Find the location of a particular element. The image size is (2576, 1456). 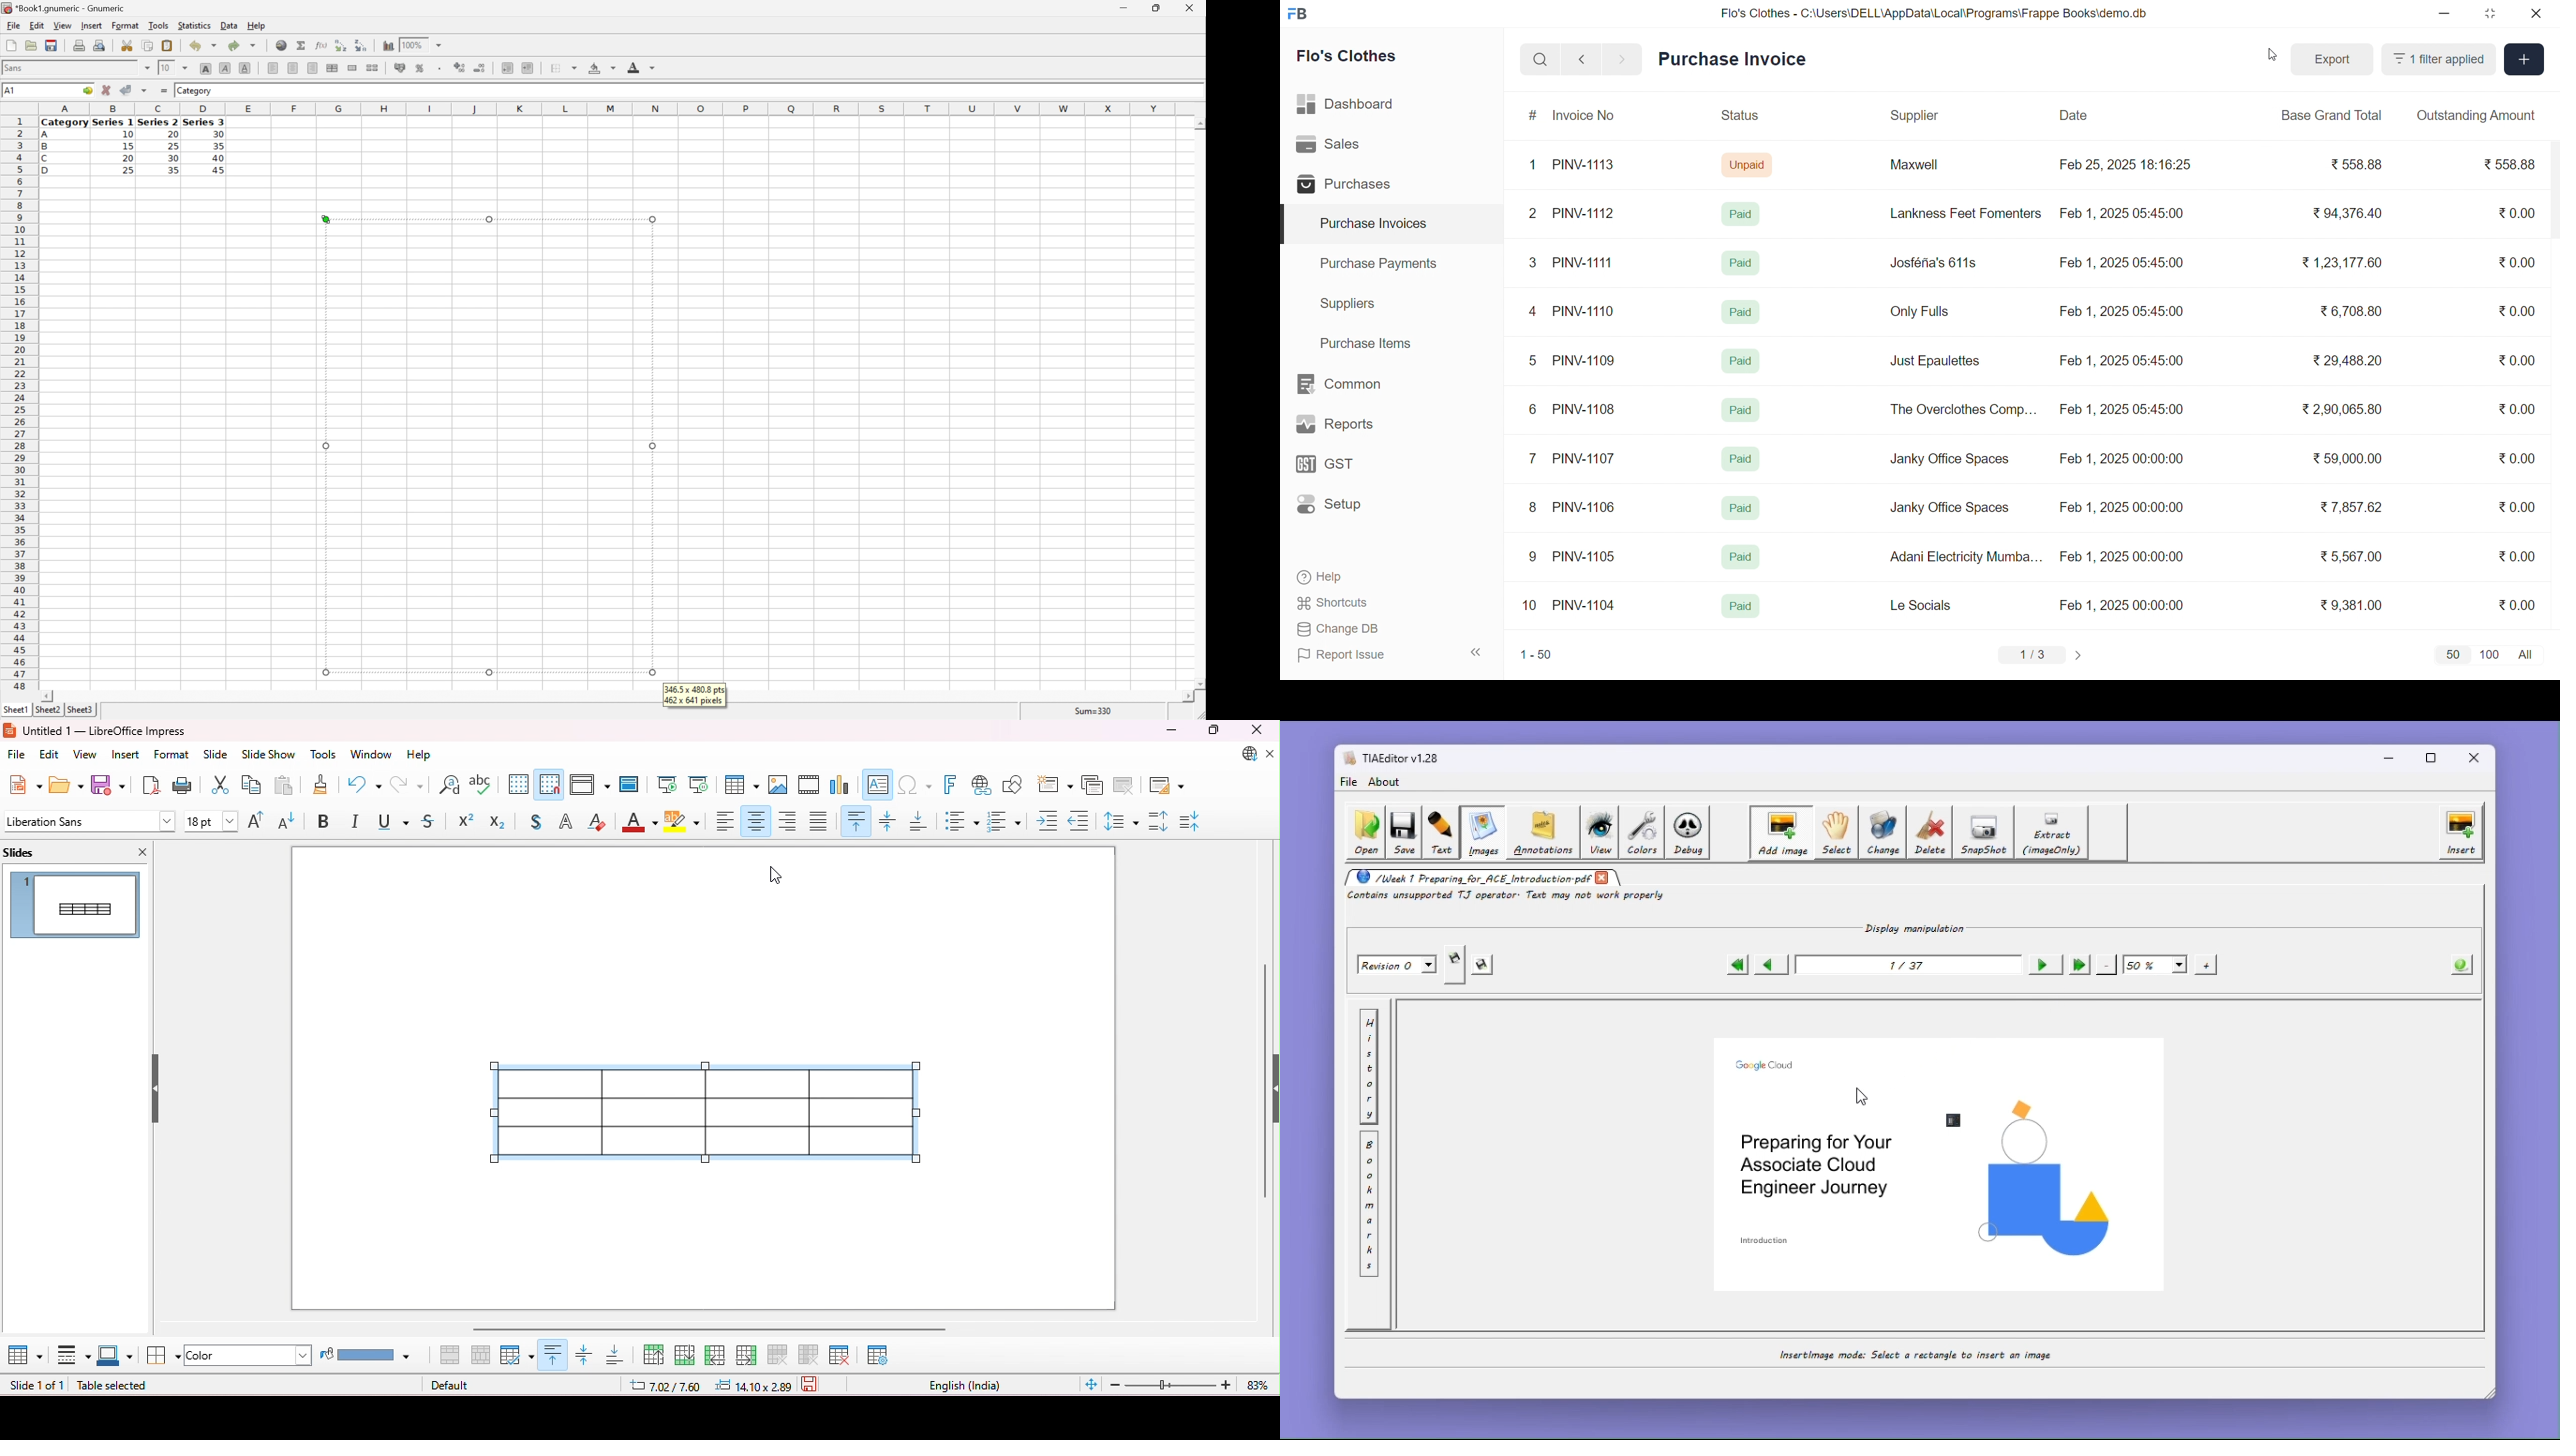

1/37 is located at coordinates (1905, 966).